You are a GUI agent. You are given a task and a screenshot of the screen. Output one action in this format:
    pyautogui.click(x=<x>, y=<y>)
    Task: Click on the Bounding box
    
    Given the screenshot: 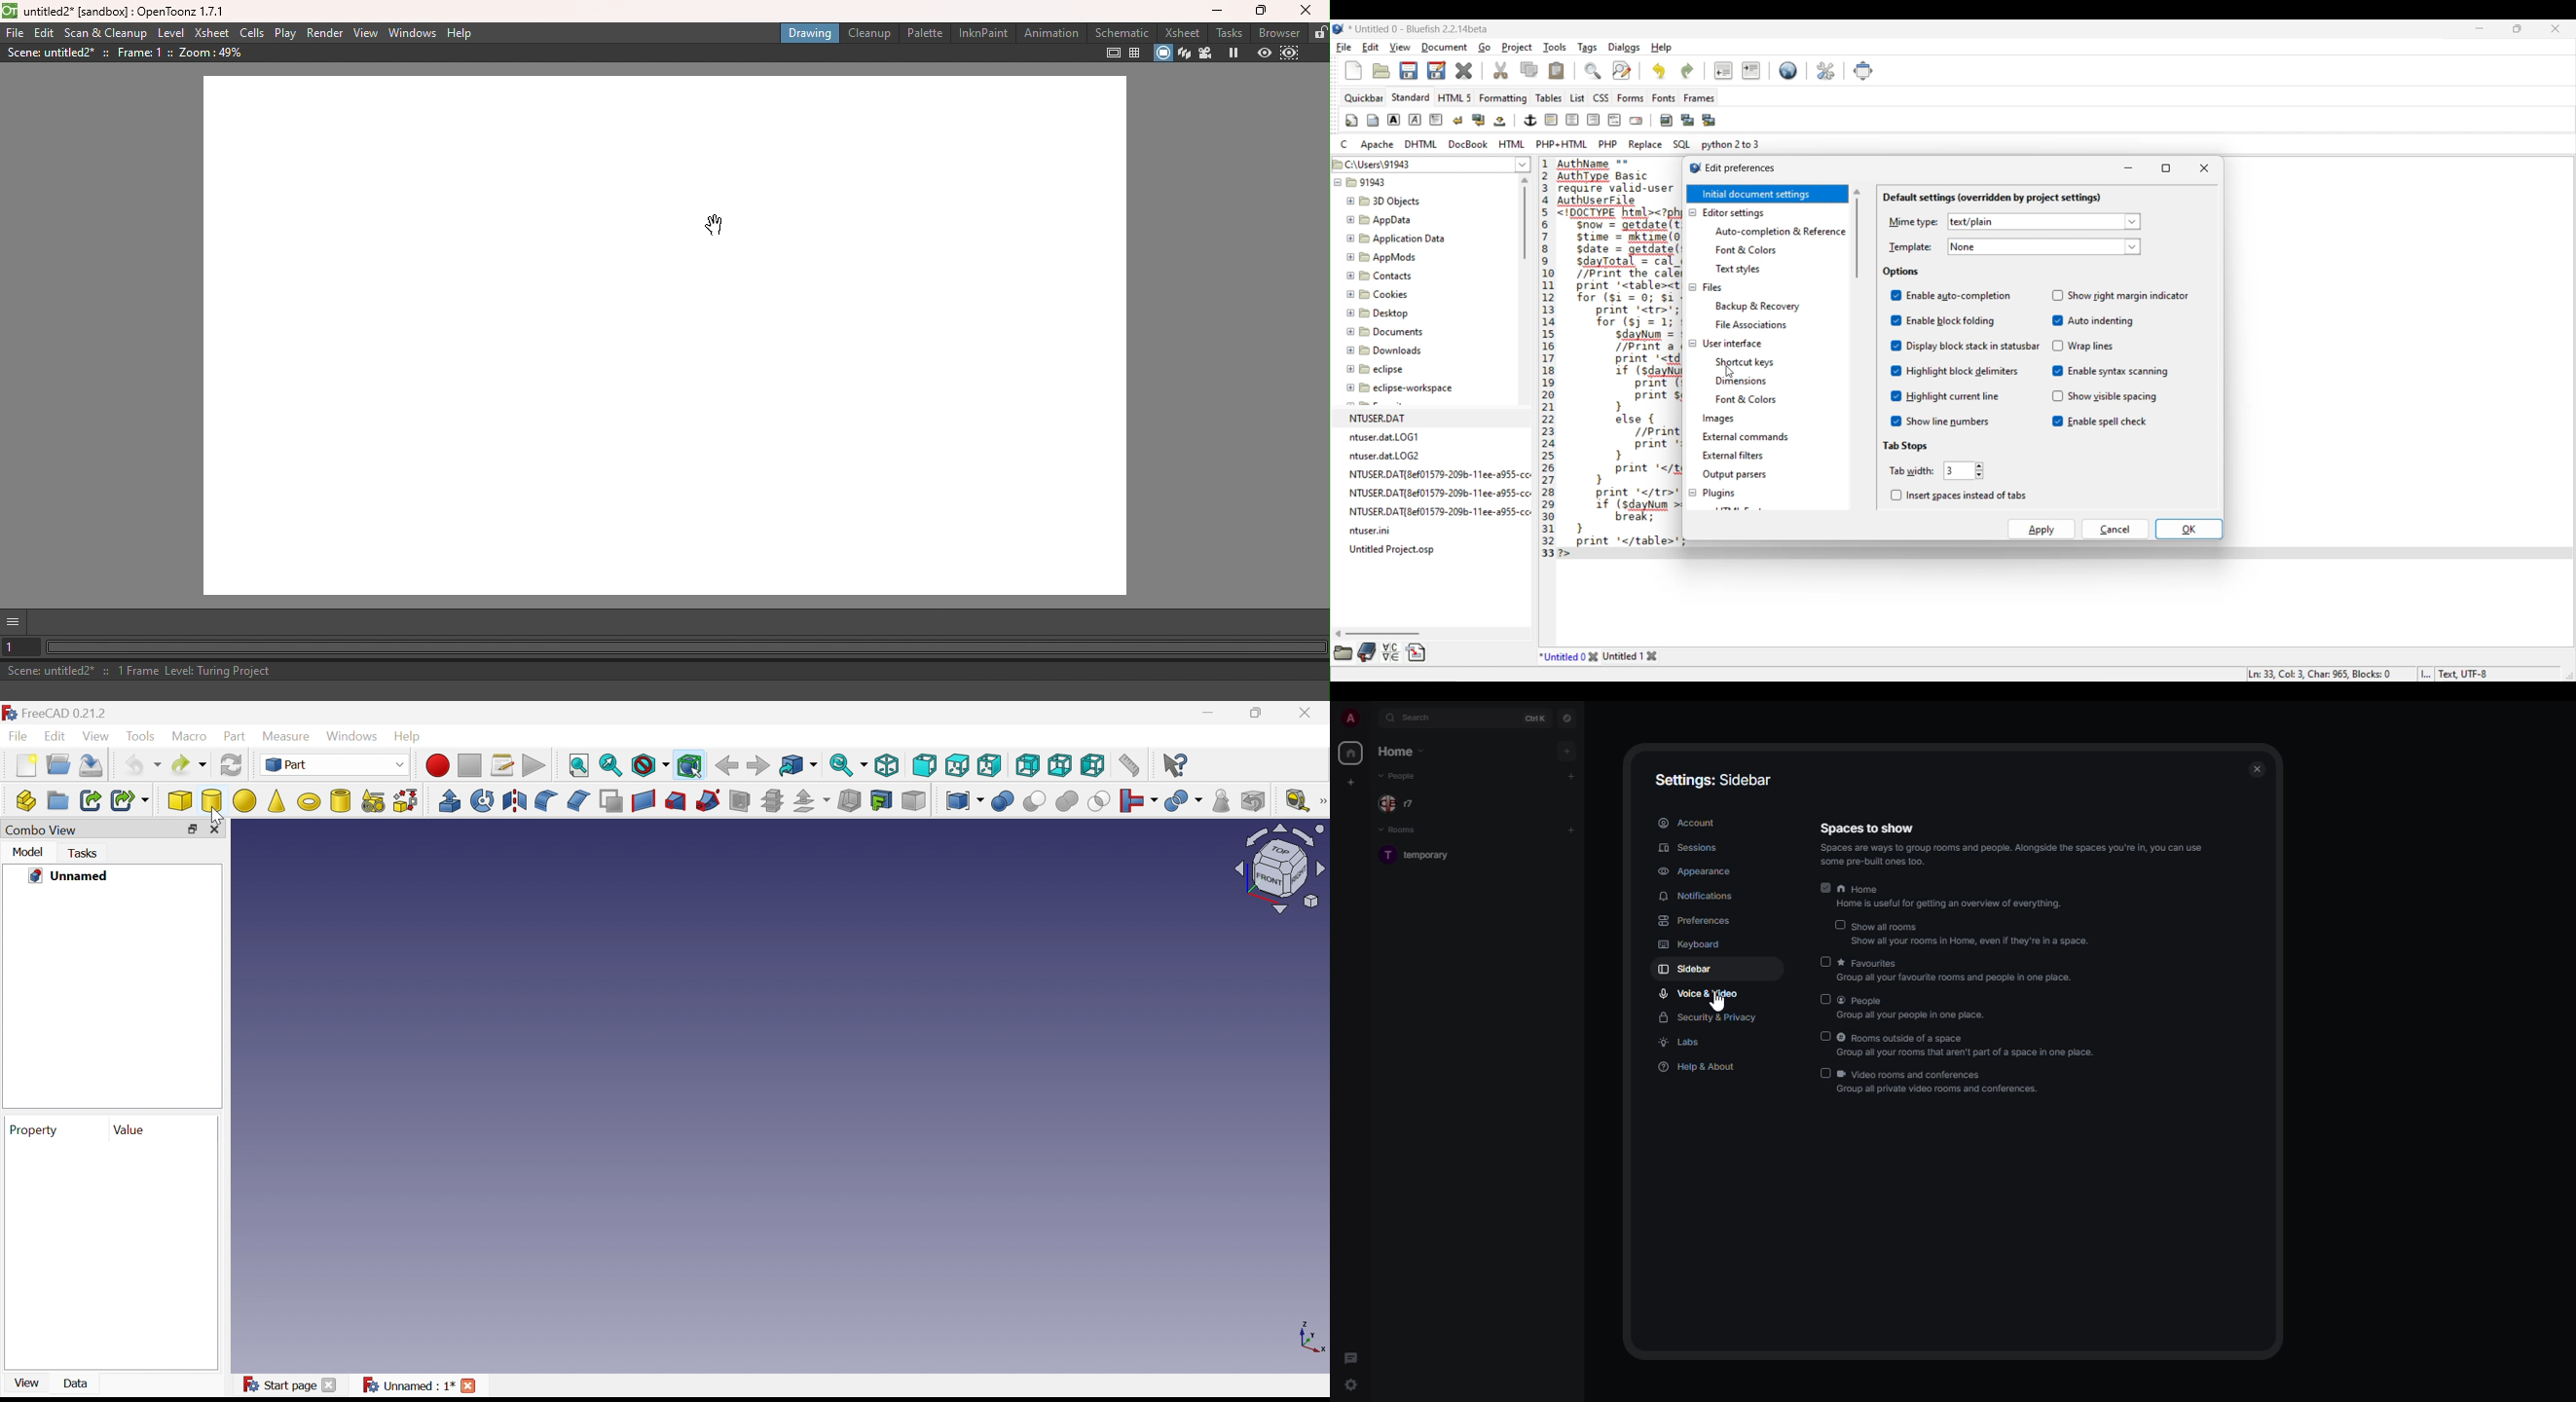 What is the action you would take?
    pyautogui.click(x=691, y=767)
    